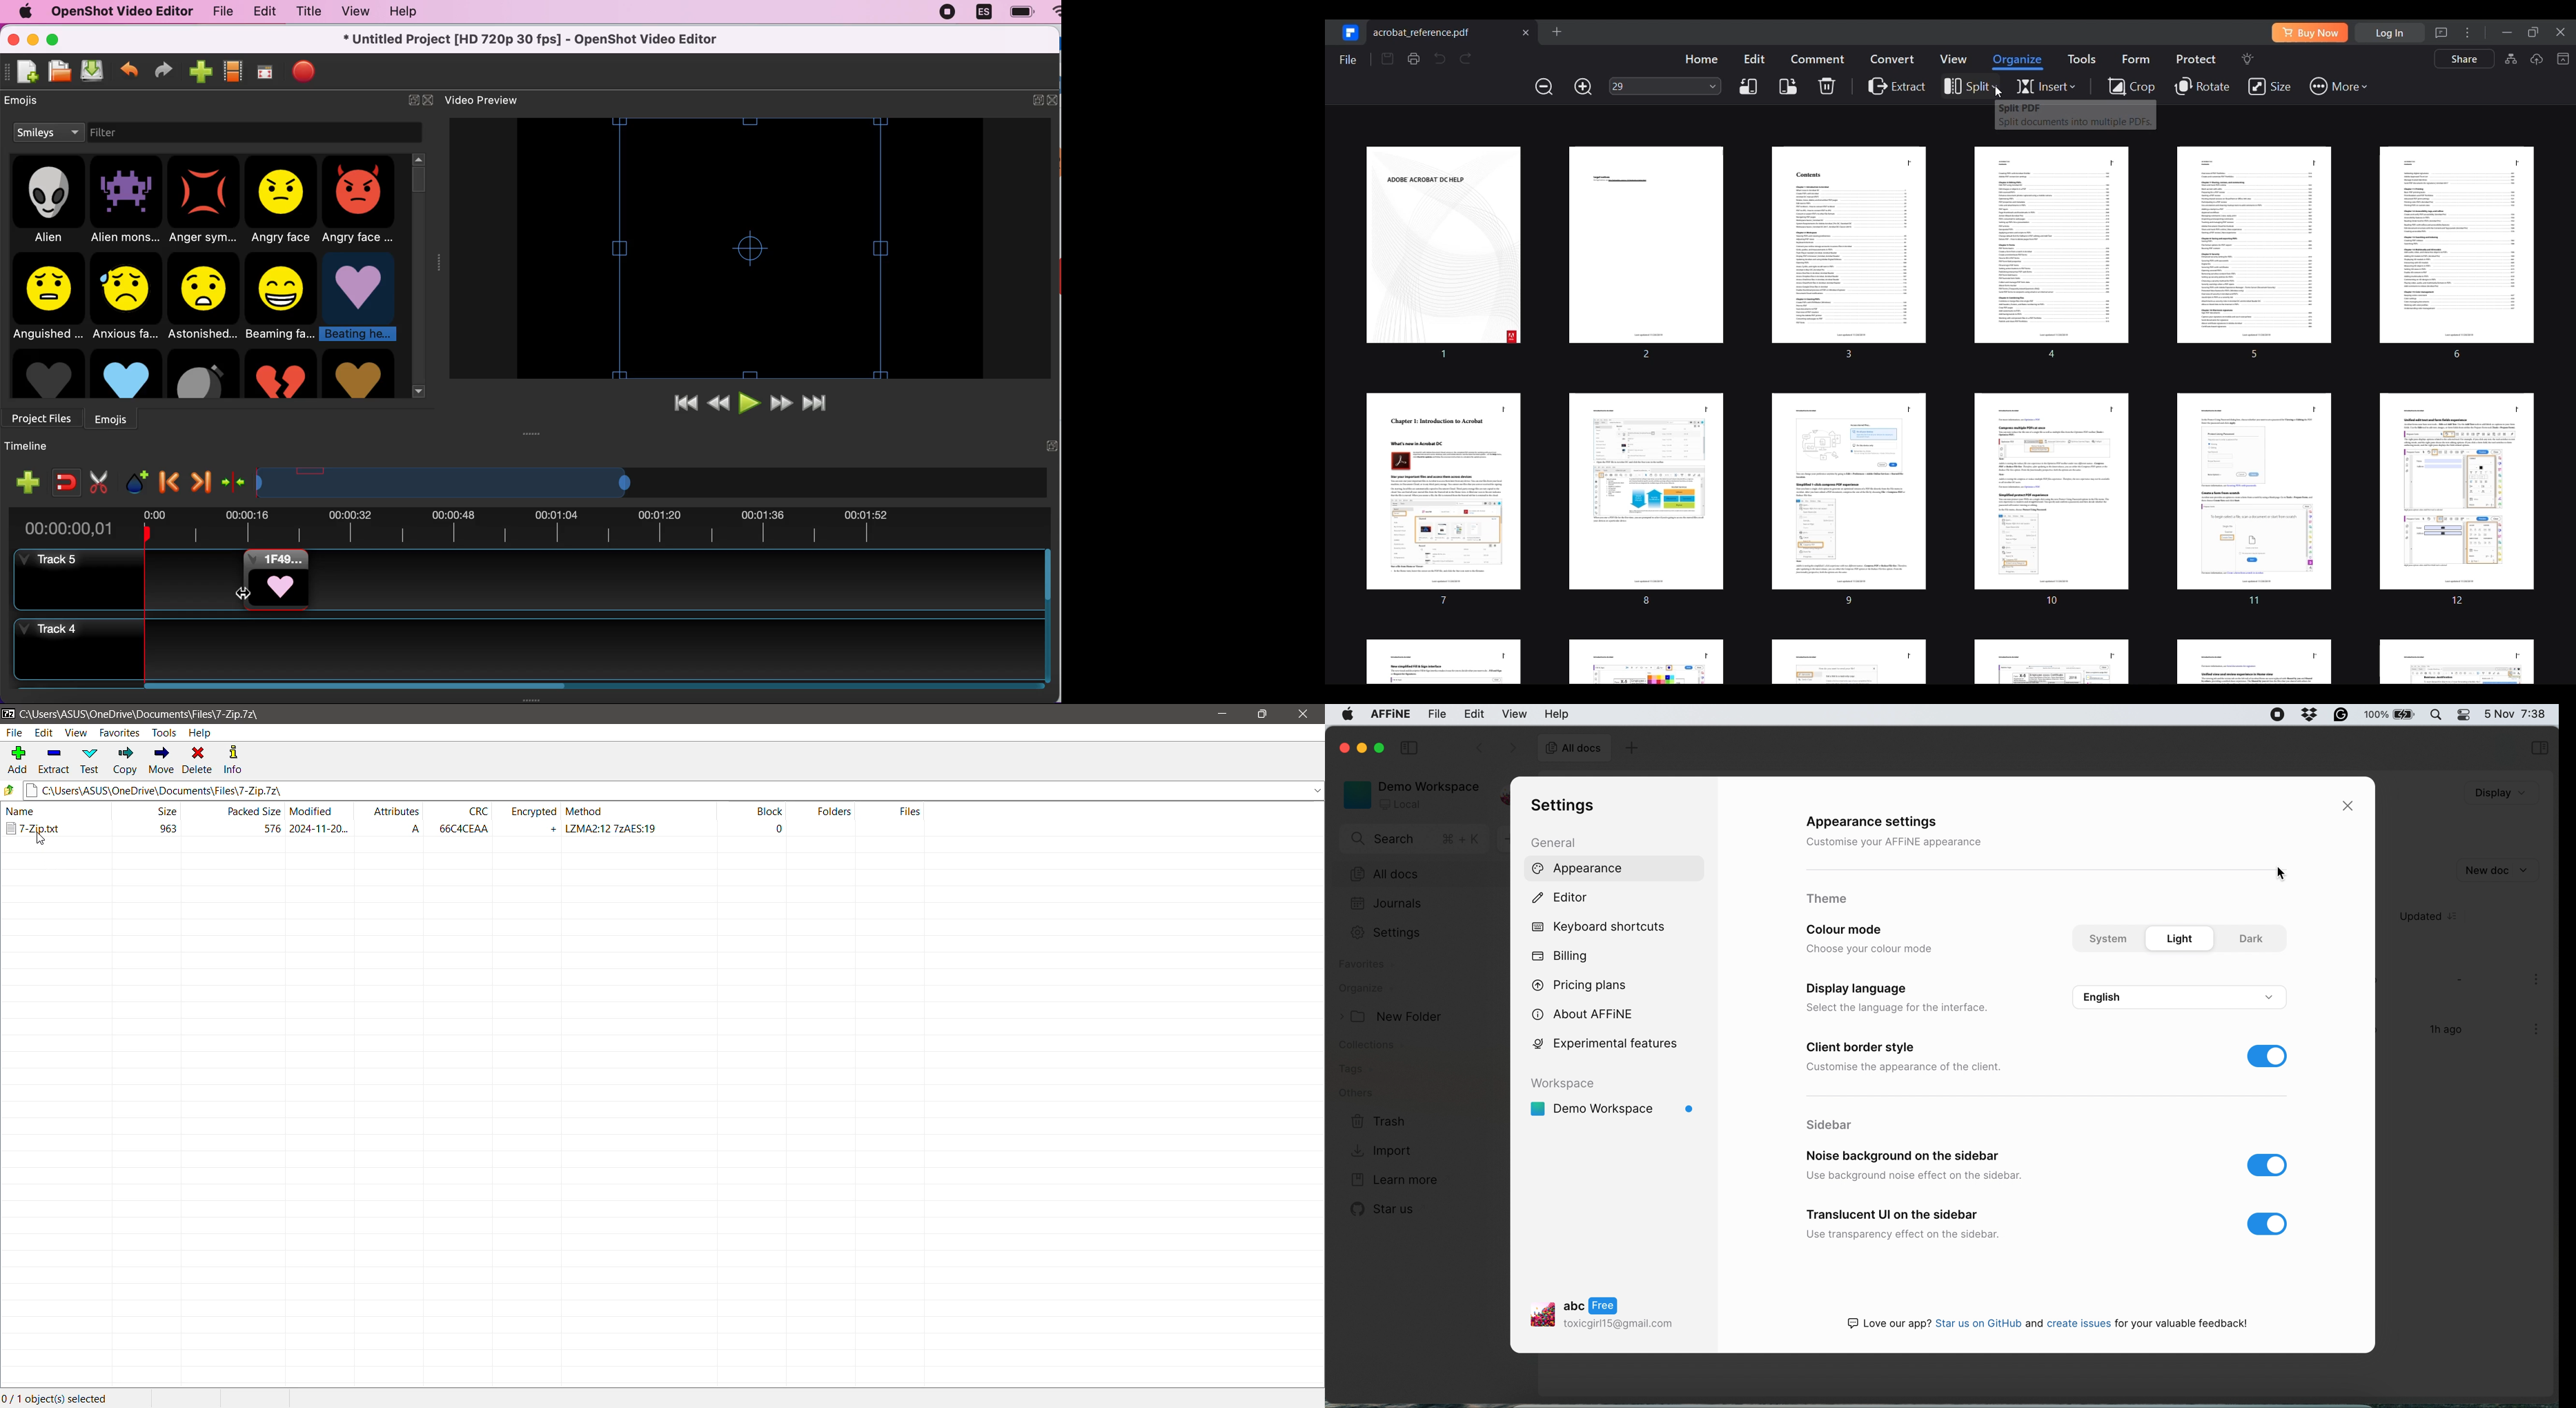  I want to click on New Folder, so click(1393, 1018).